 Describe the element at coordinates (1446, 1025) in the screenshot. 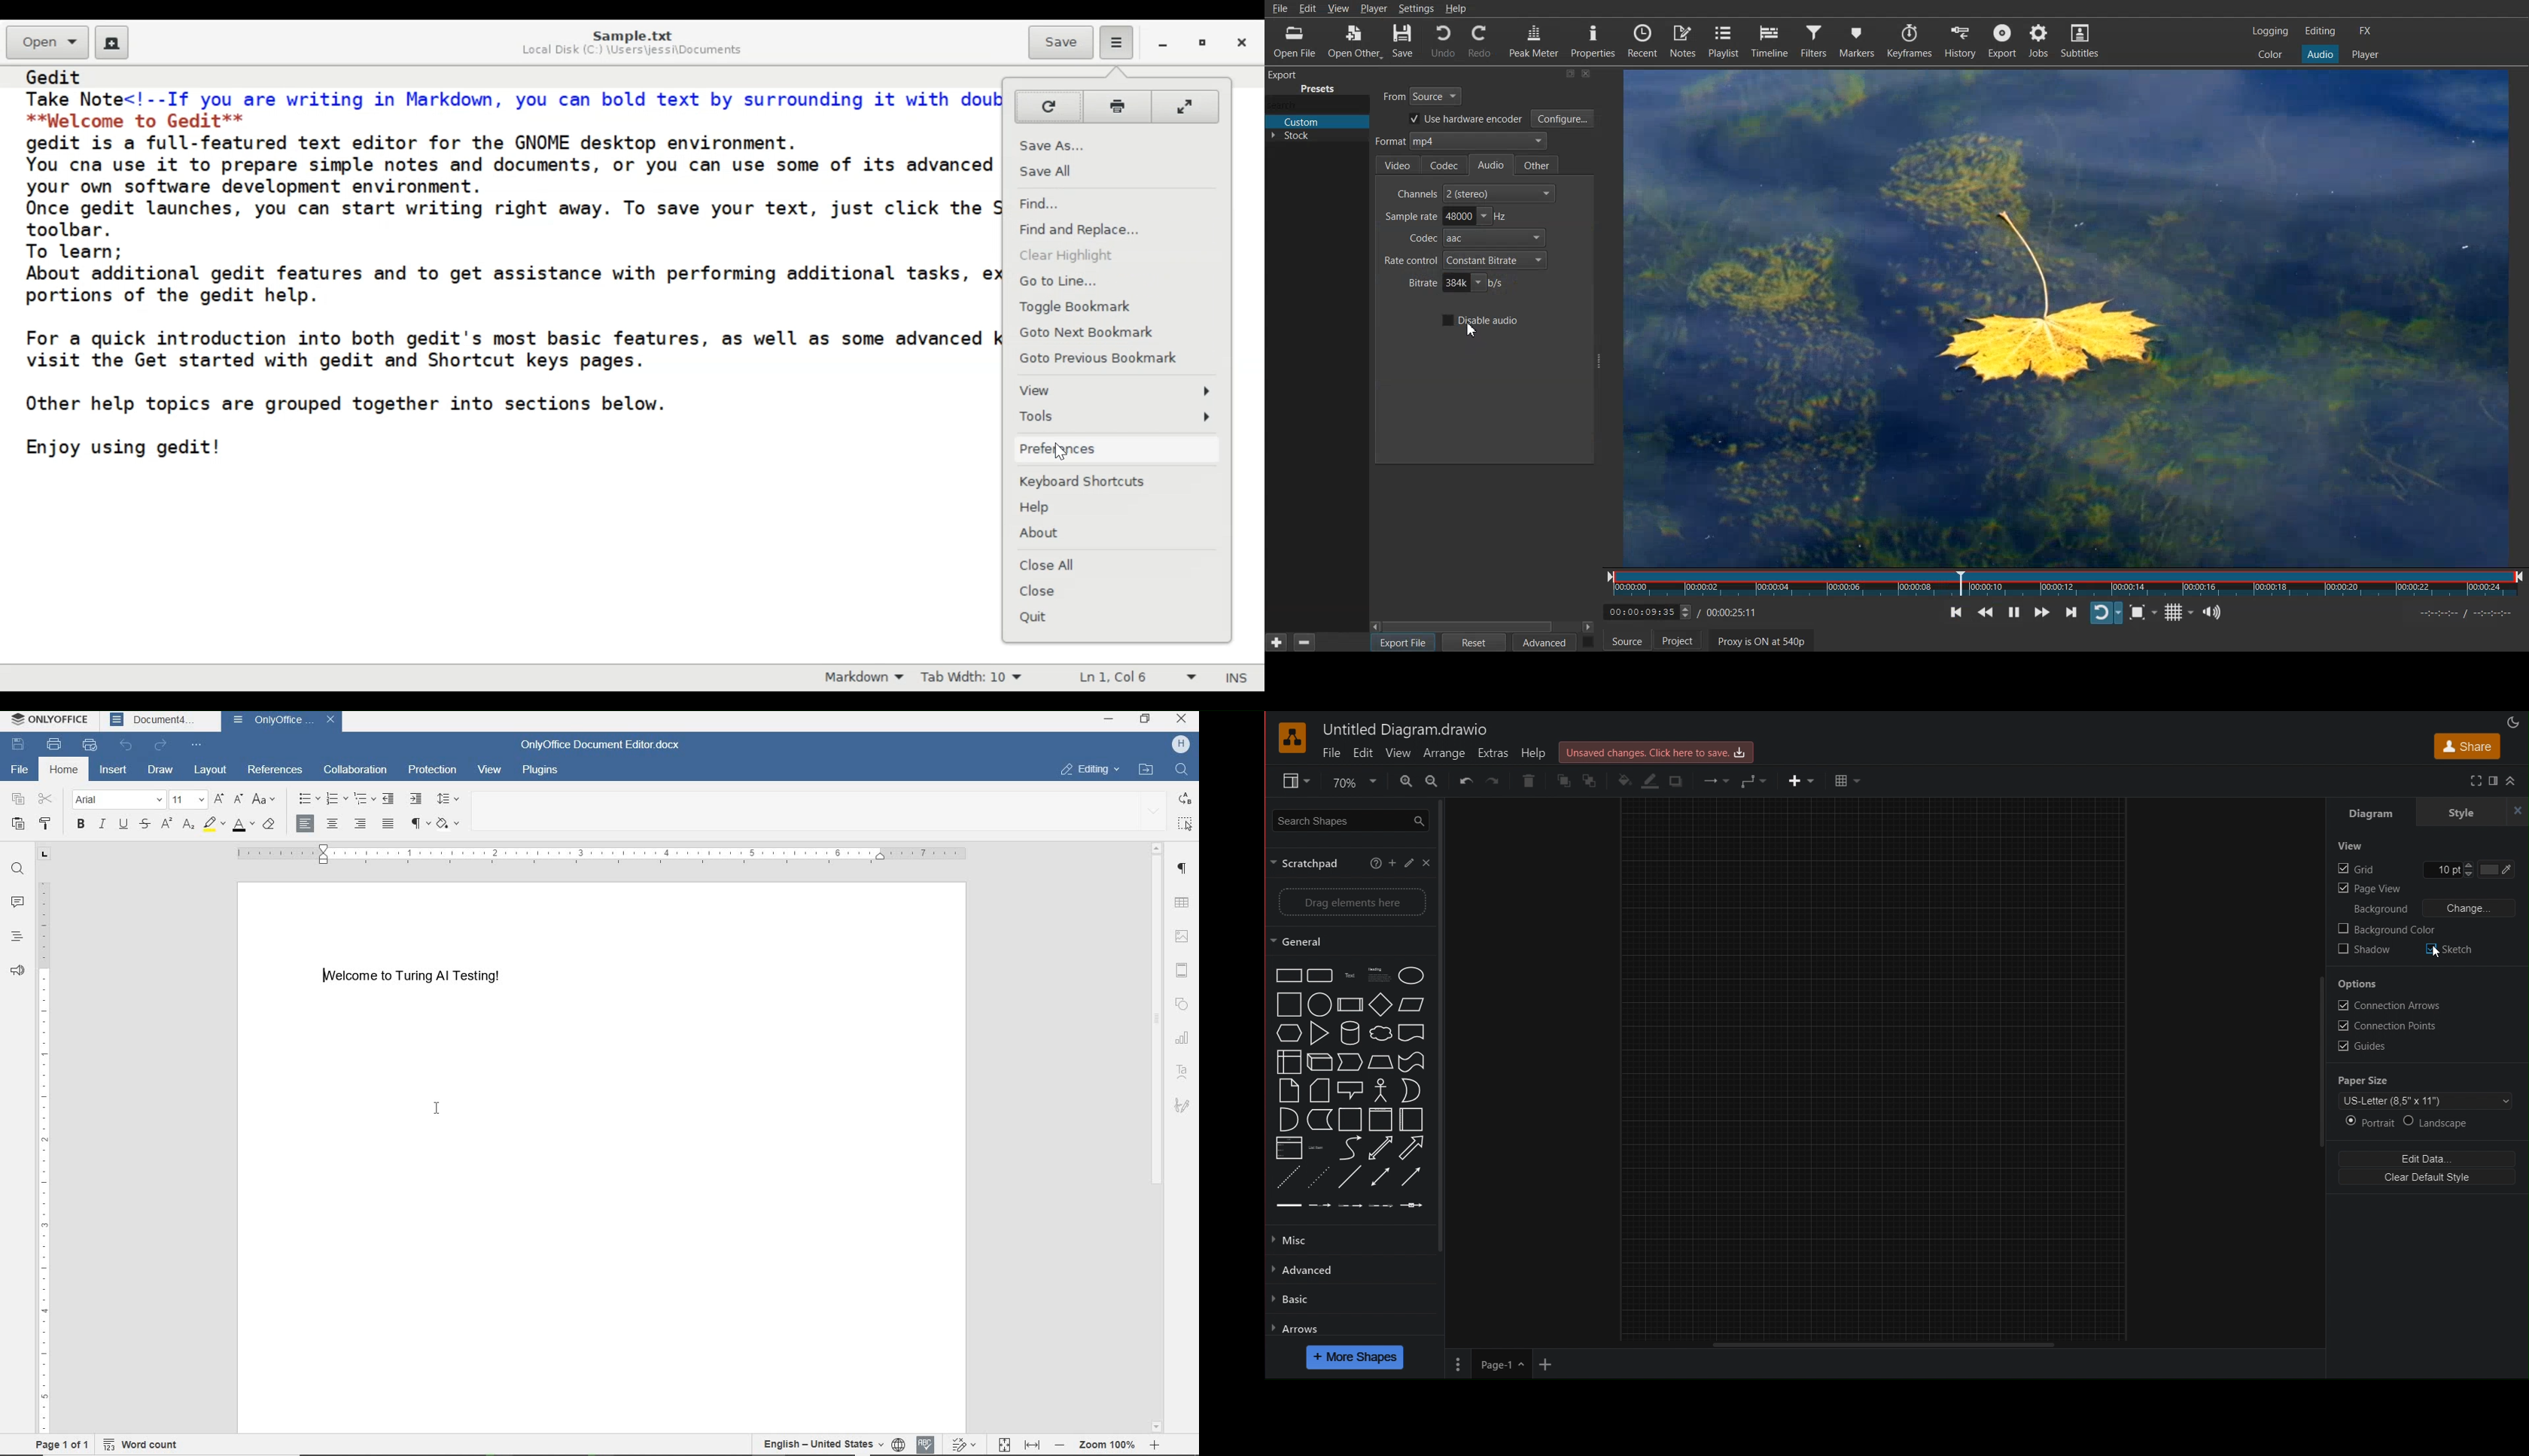

I see `scrollbar` at that location.